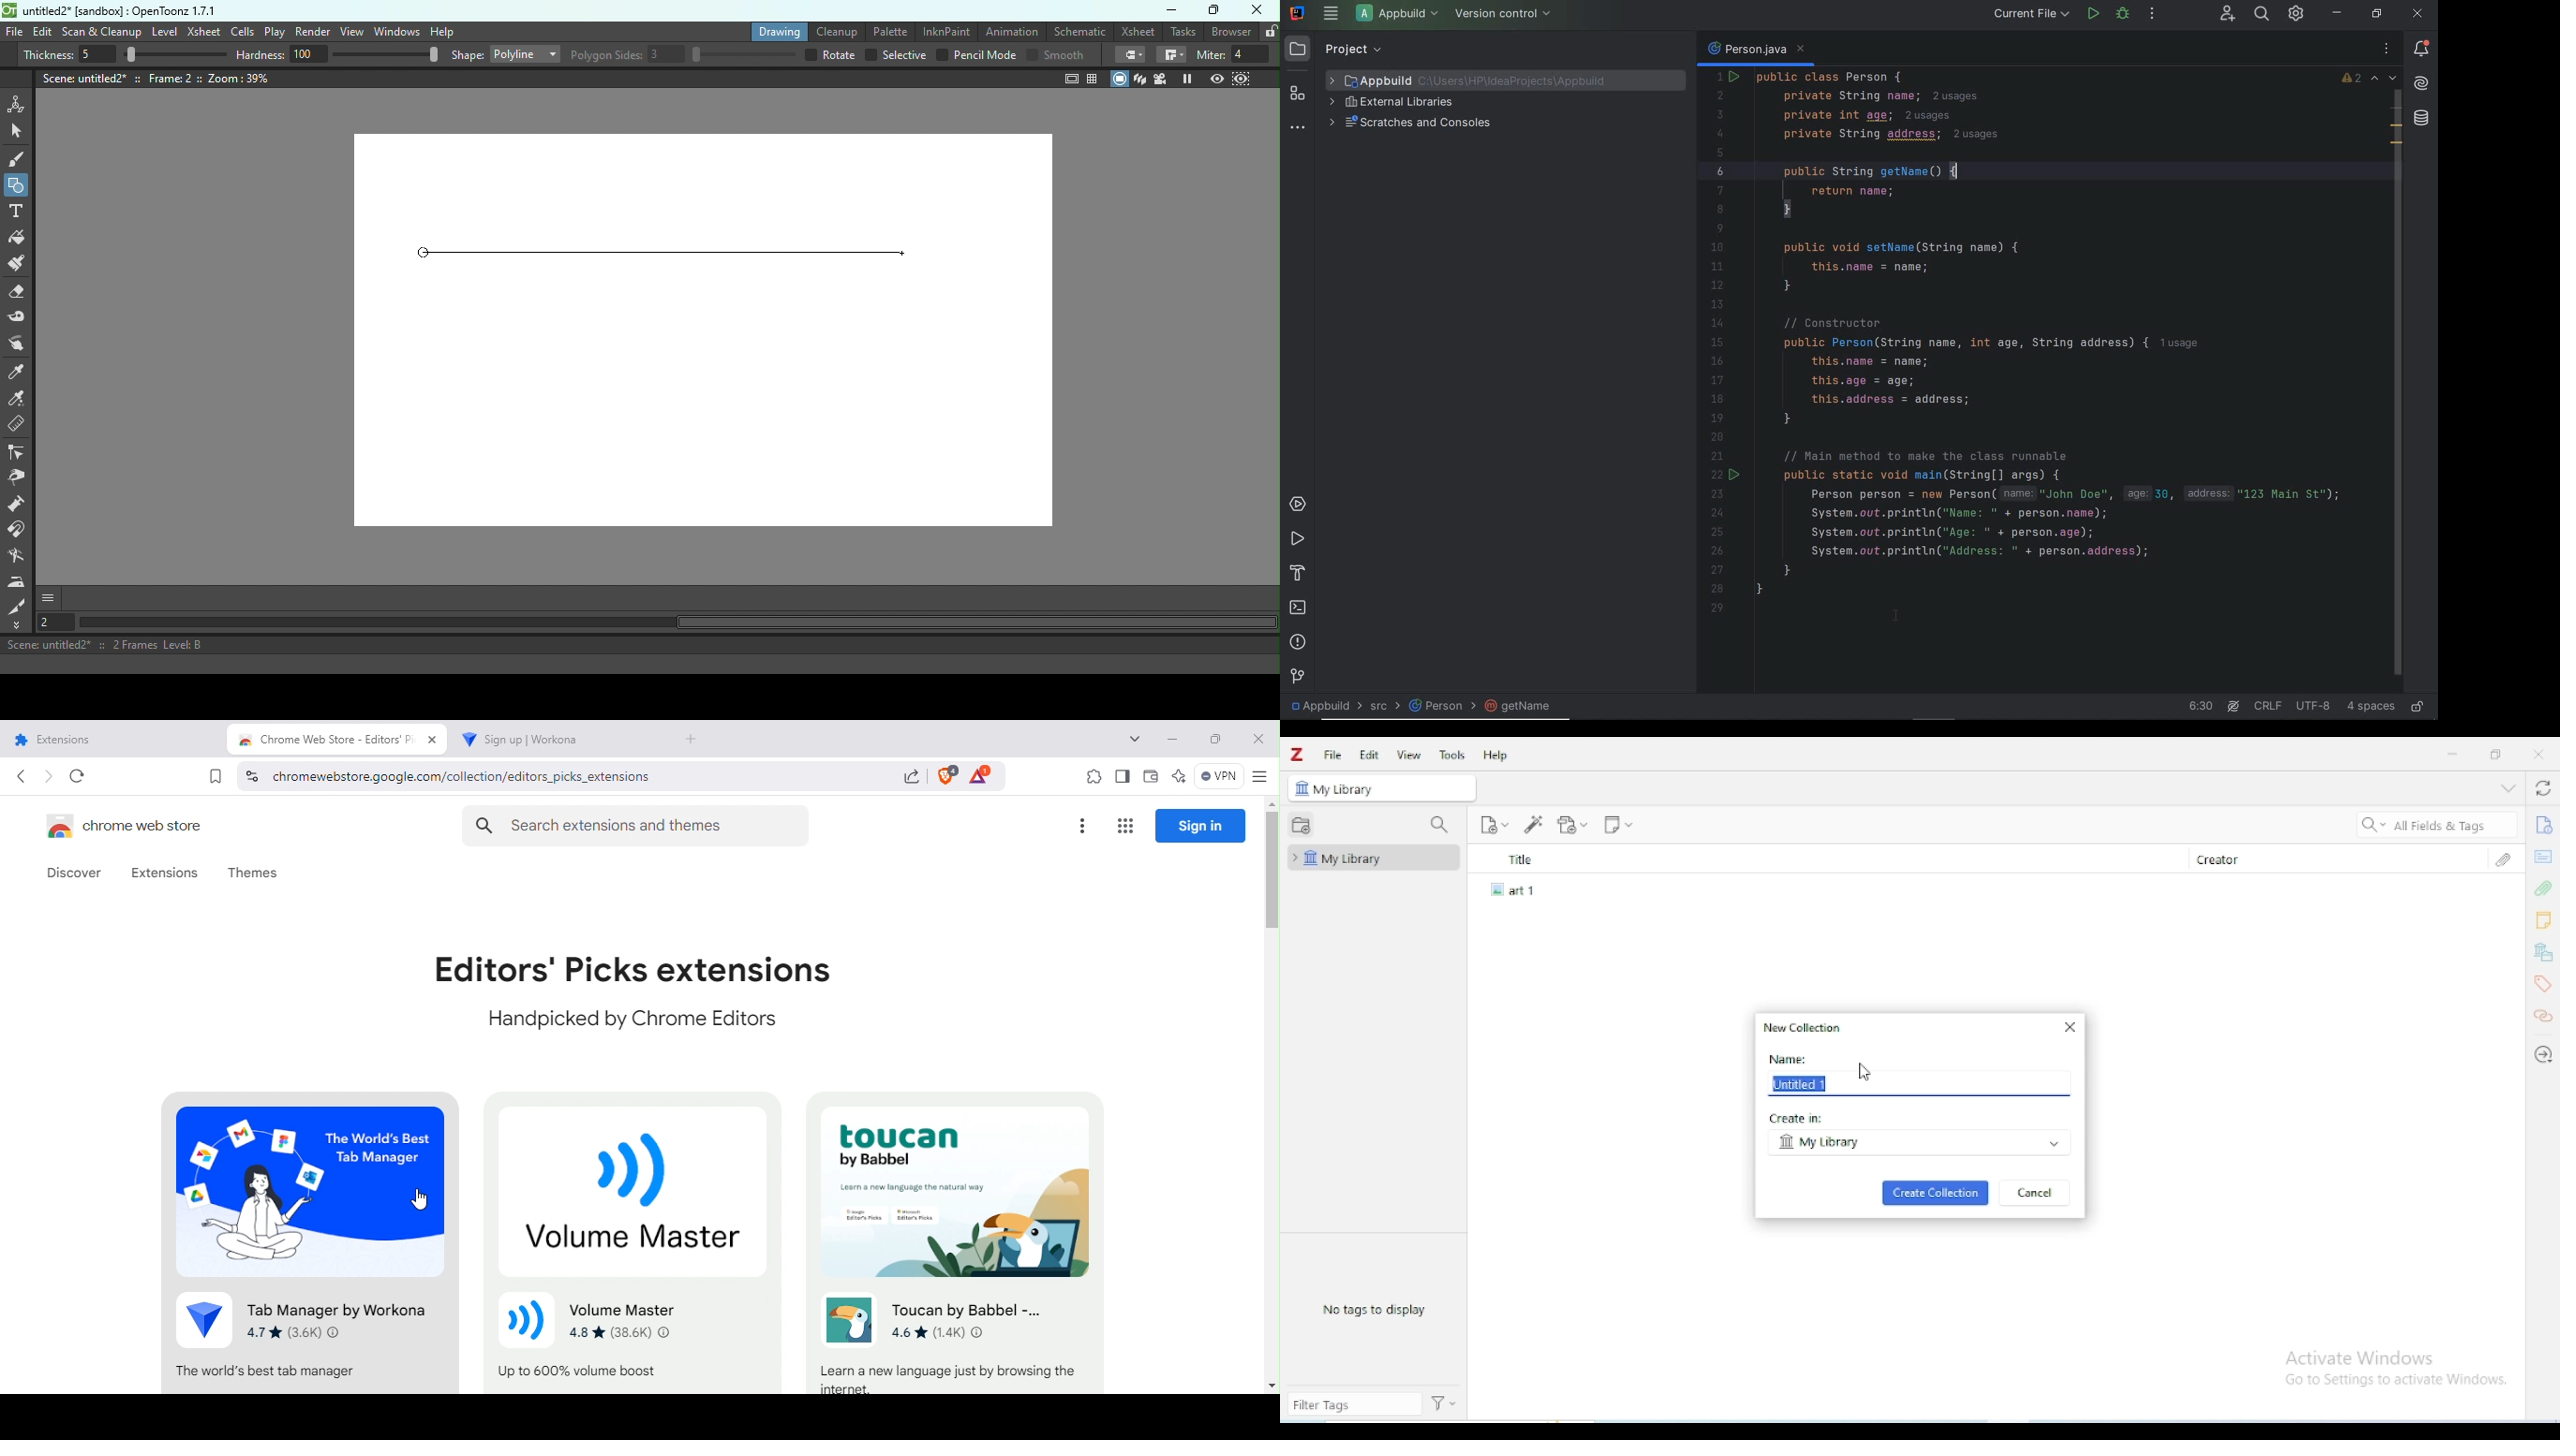  What do you see at coordinates (1867, 1071) in the screenshot?
I see `cursor` at bounding box center [1867, 1071].